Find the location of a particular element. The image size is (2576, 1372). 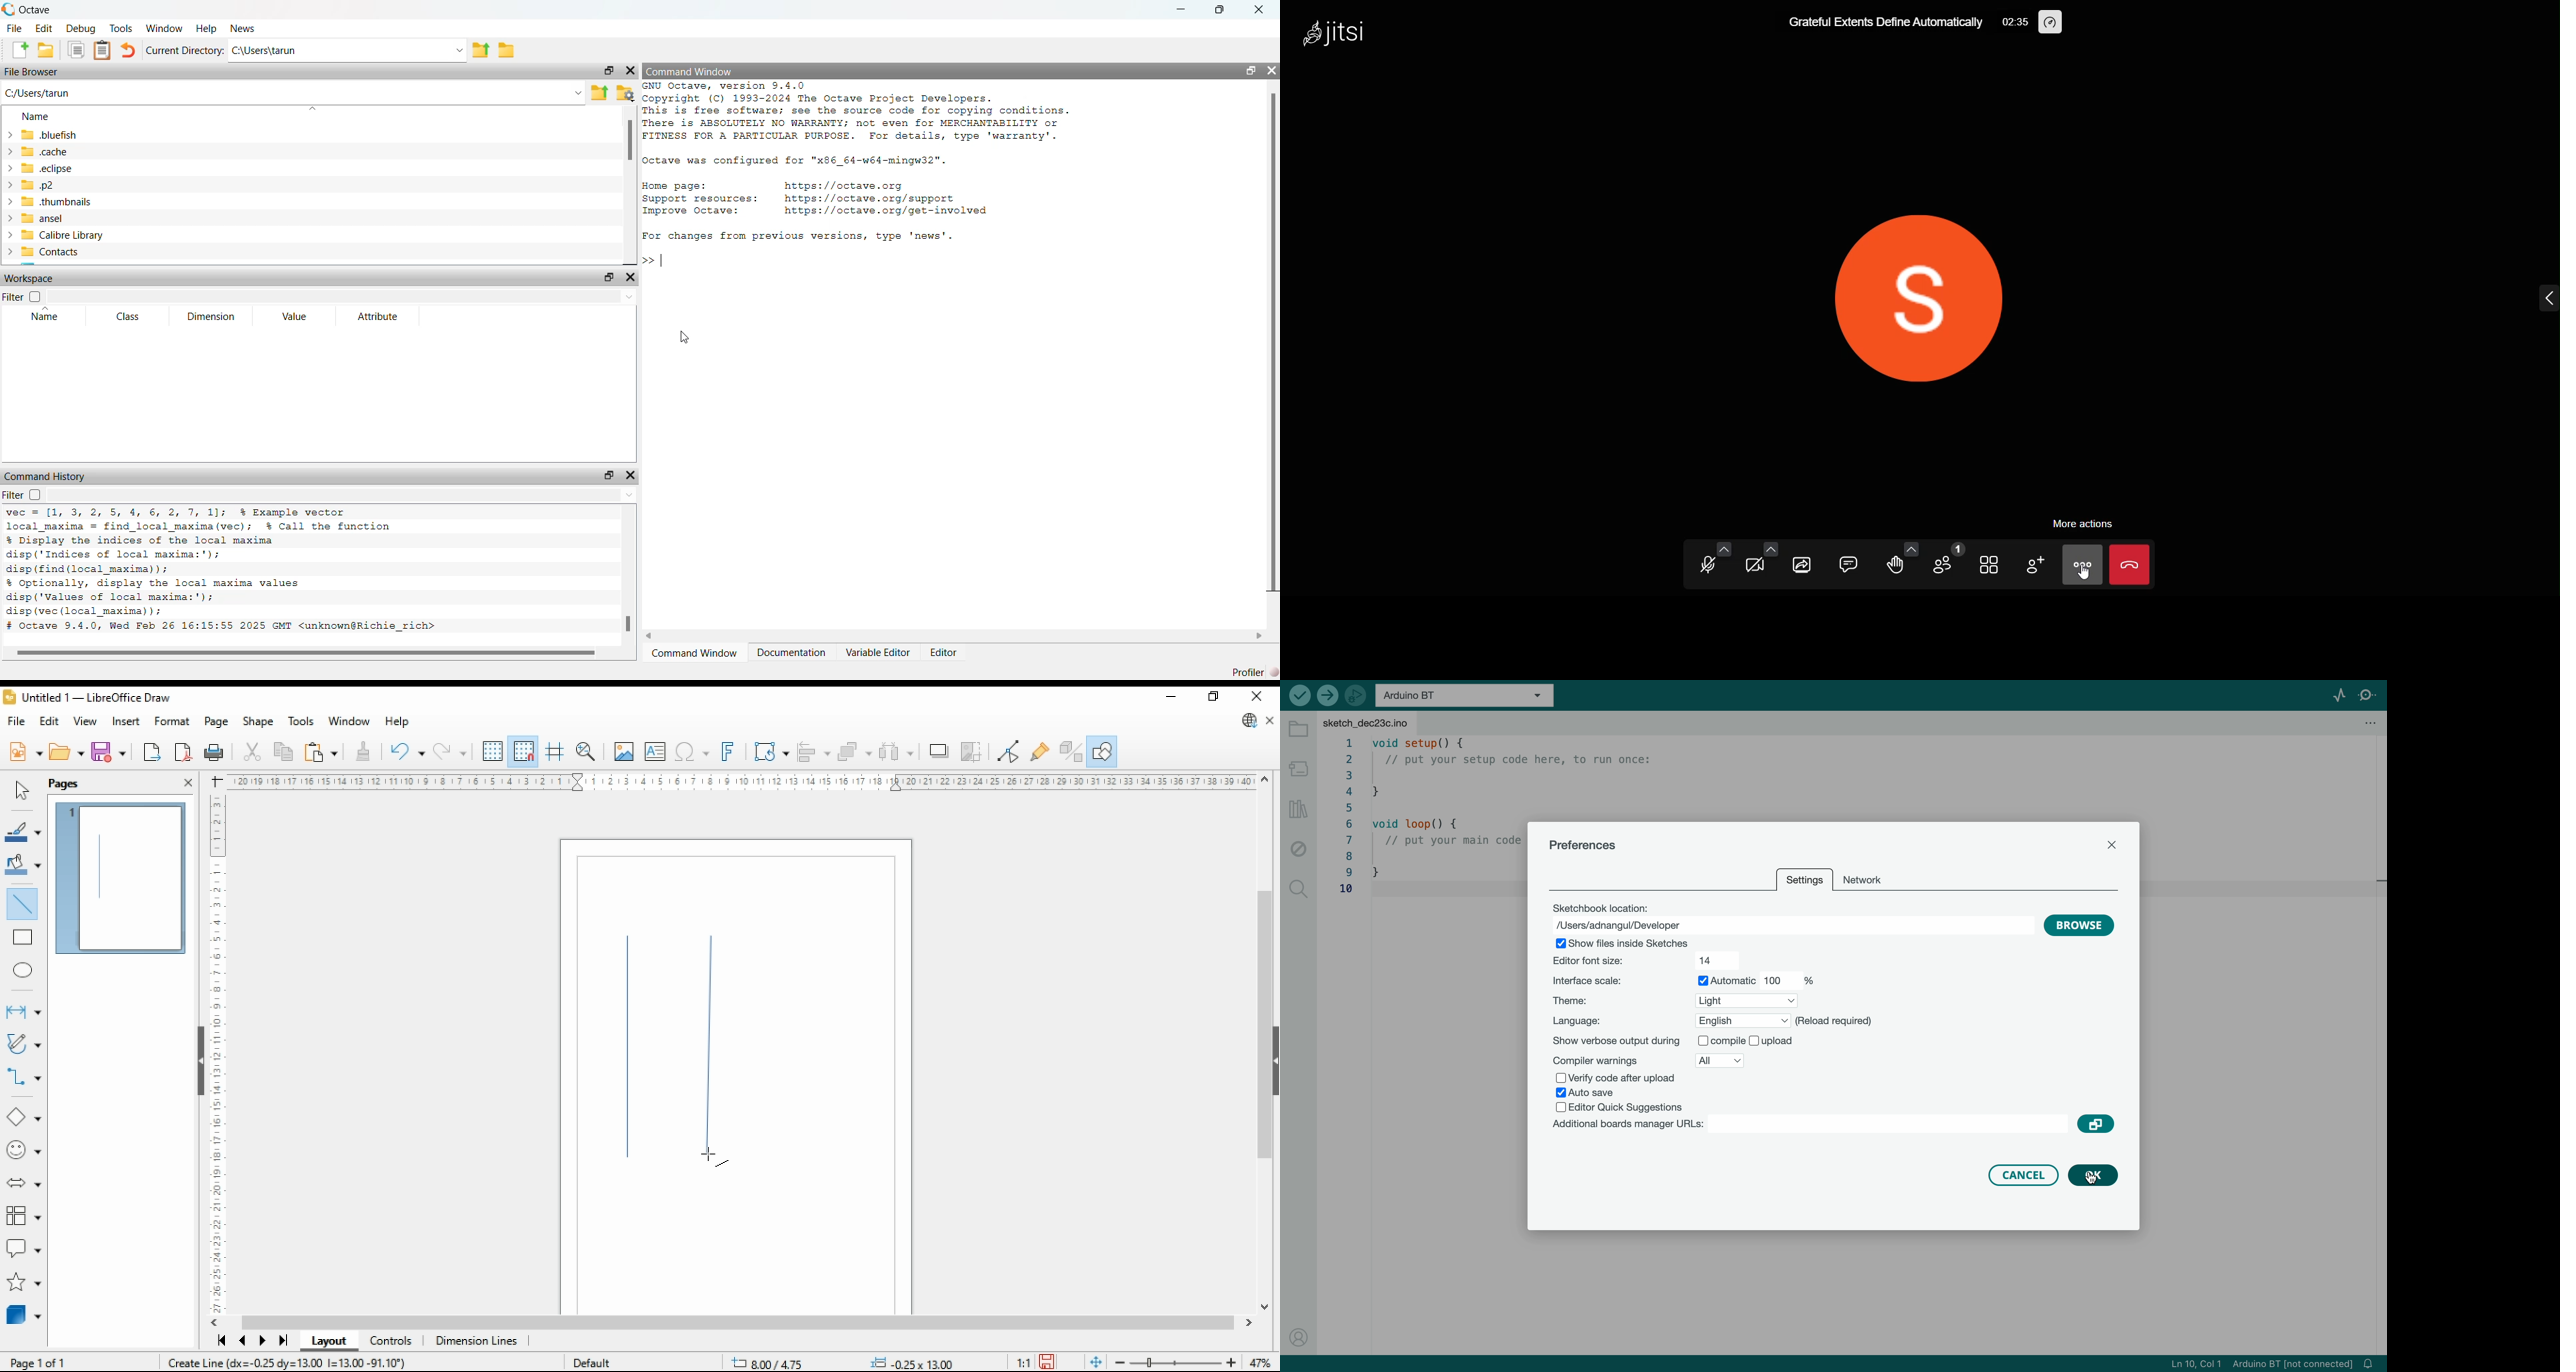

libreoffice update is located at coordinates (1248, 721).